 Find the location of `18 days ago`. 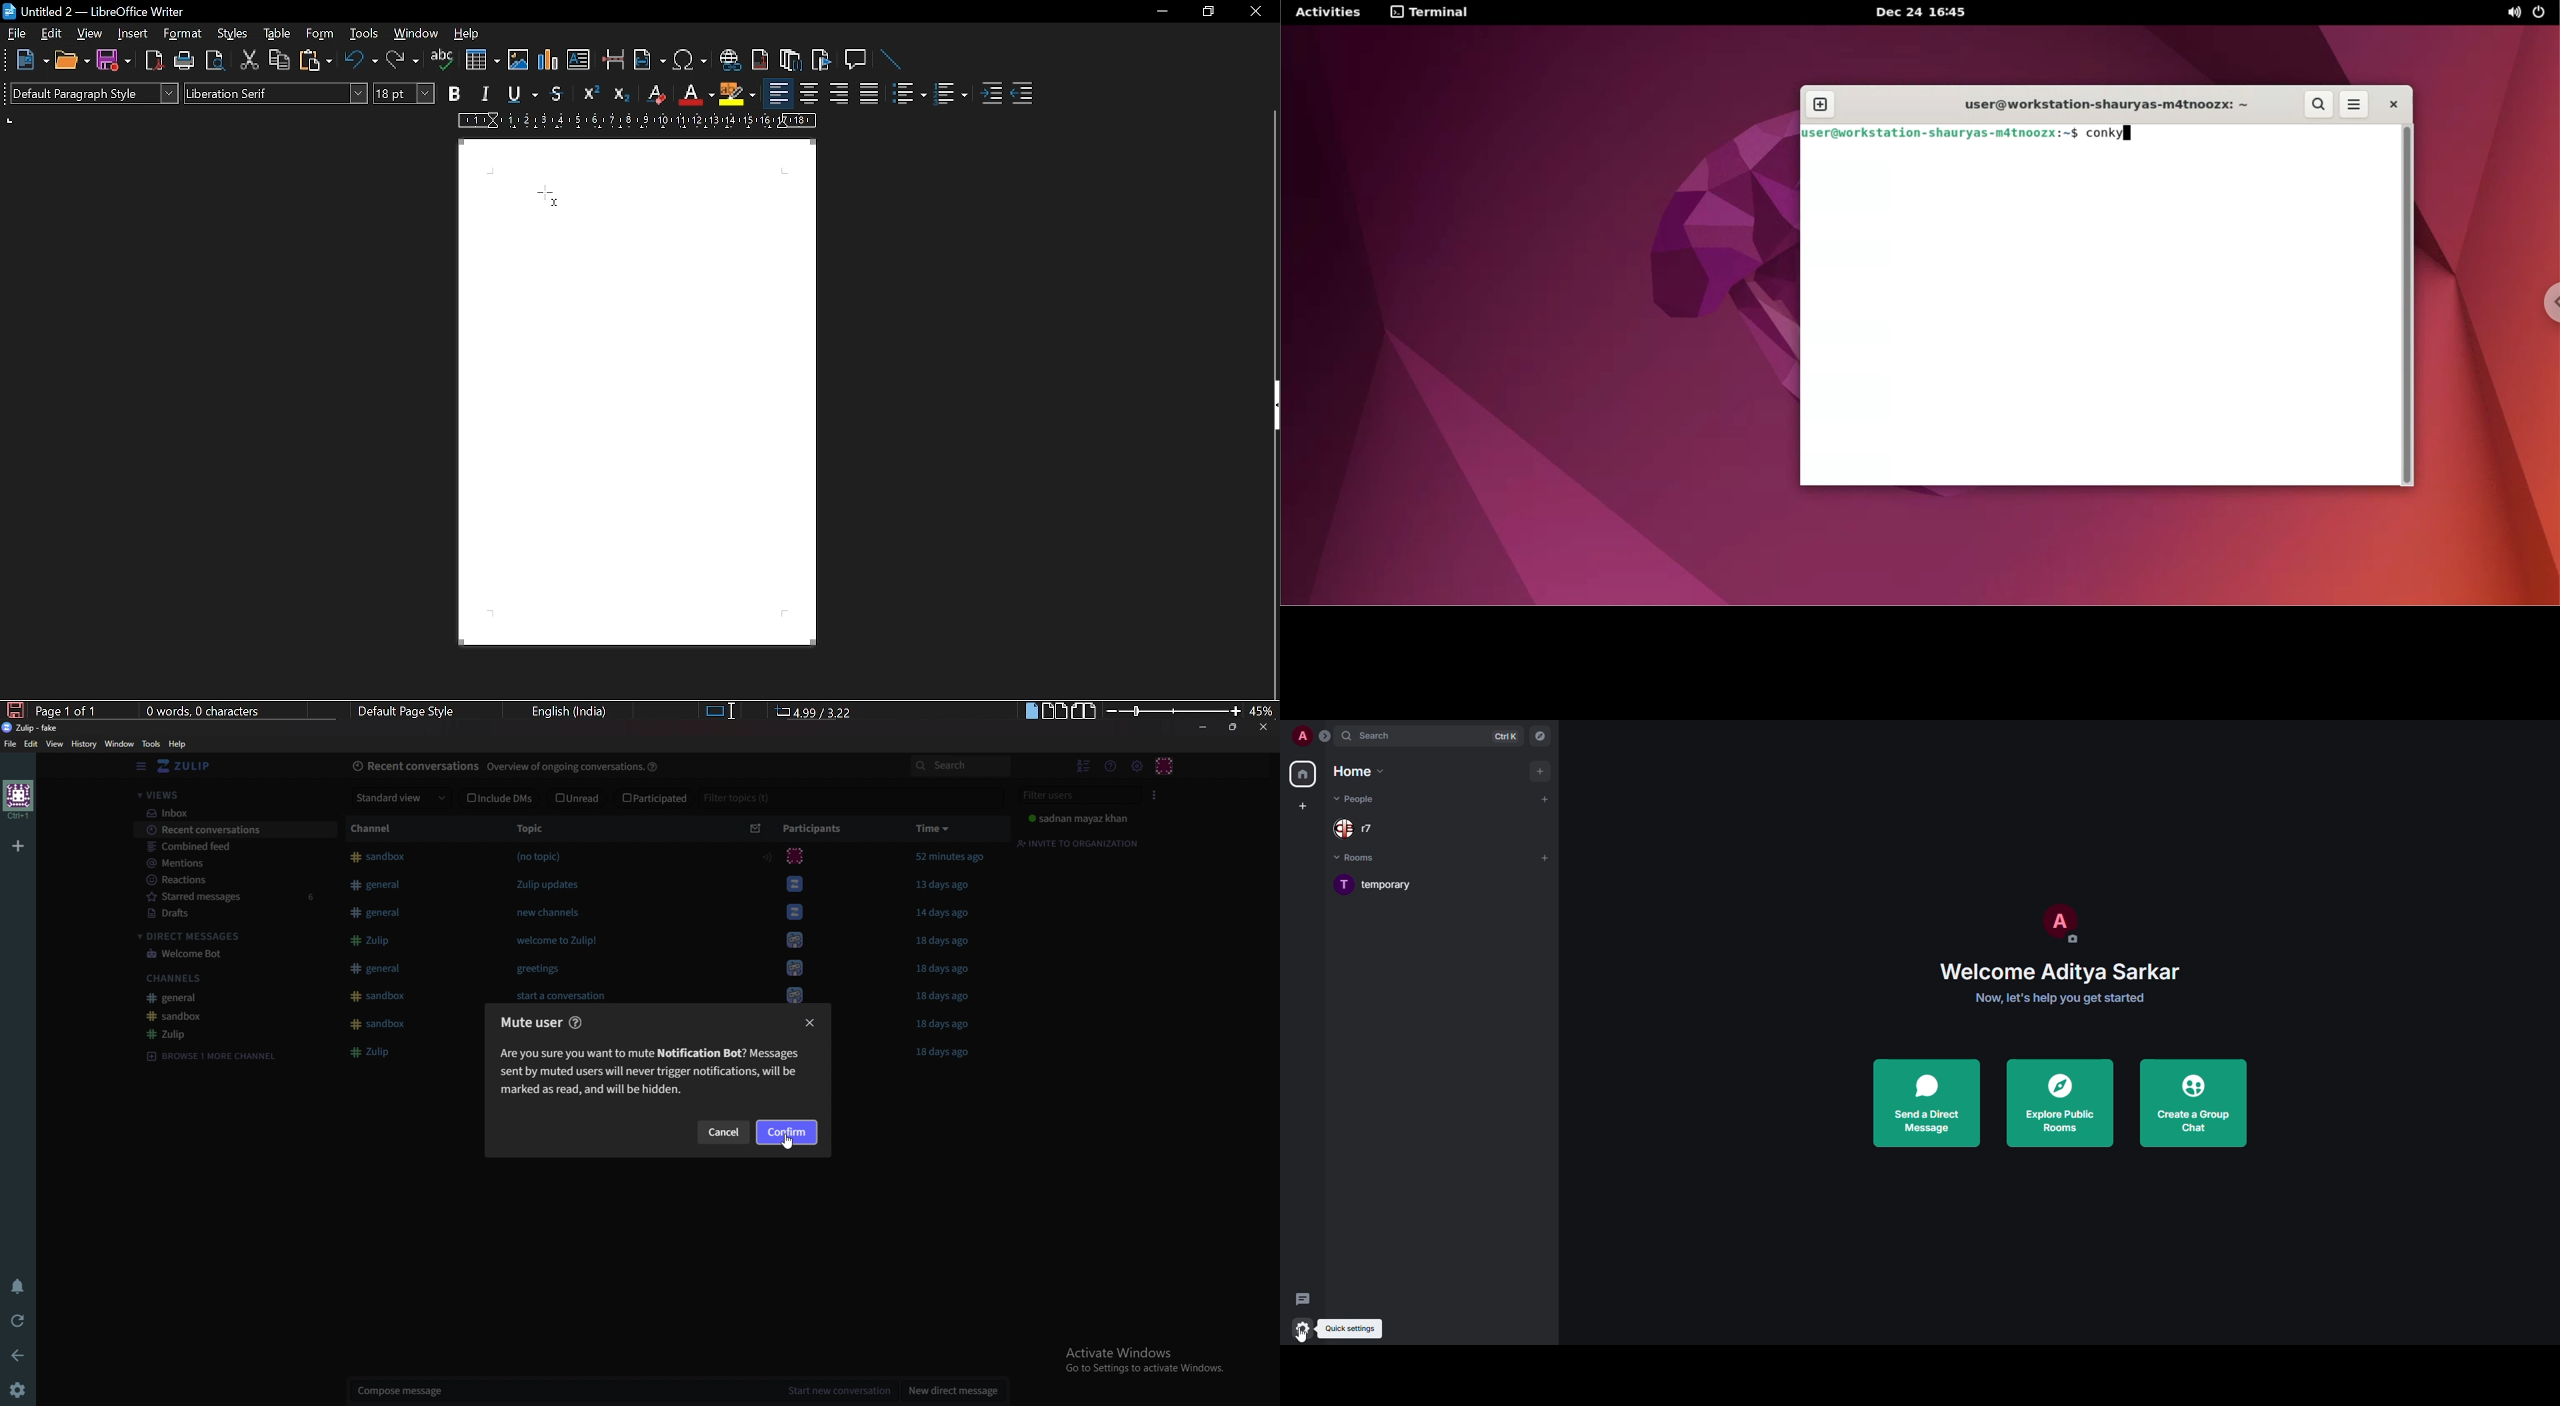

18 days ago is located at coordinates (947, 971).